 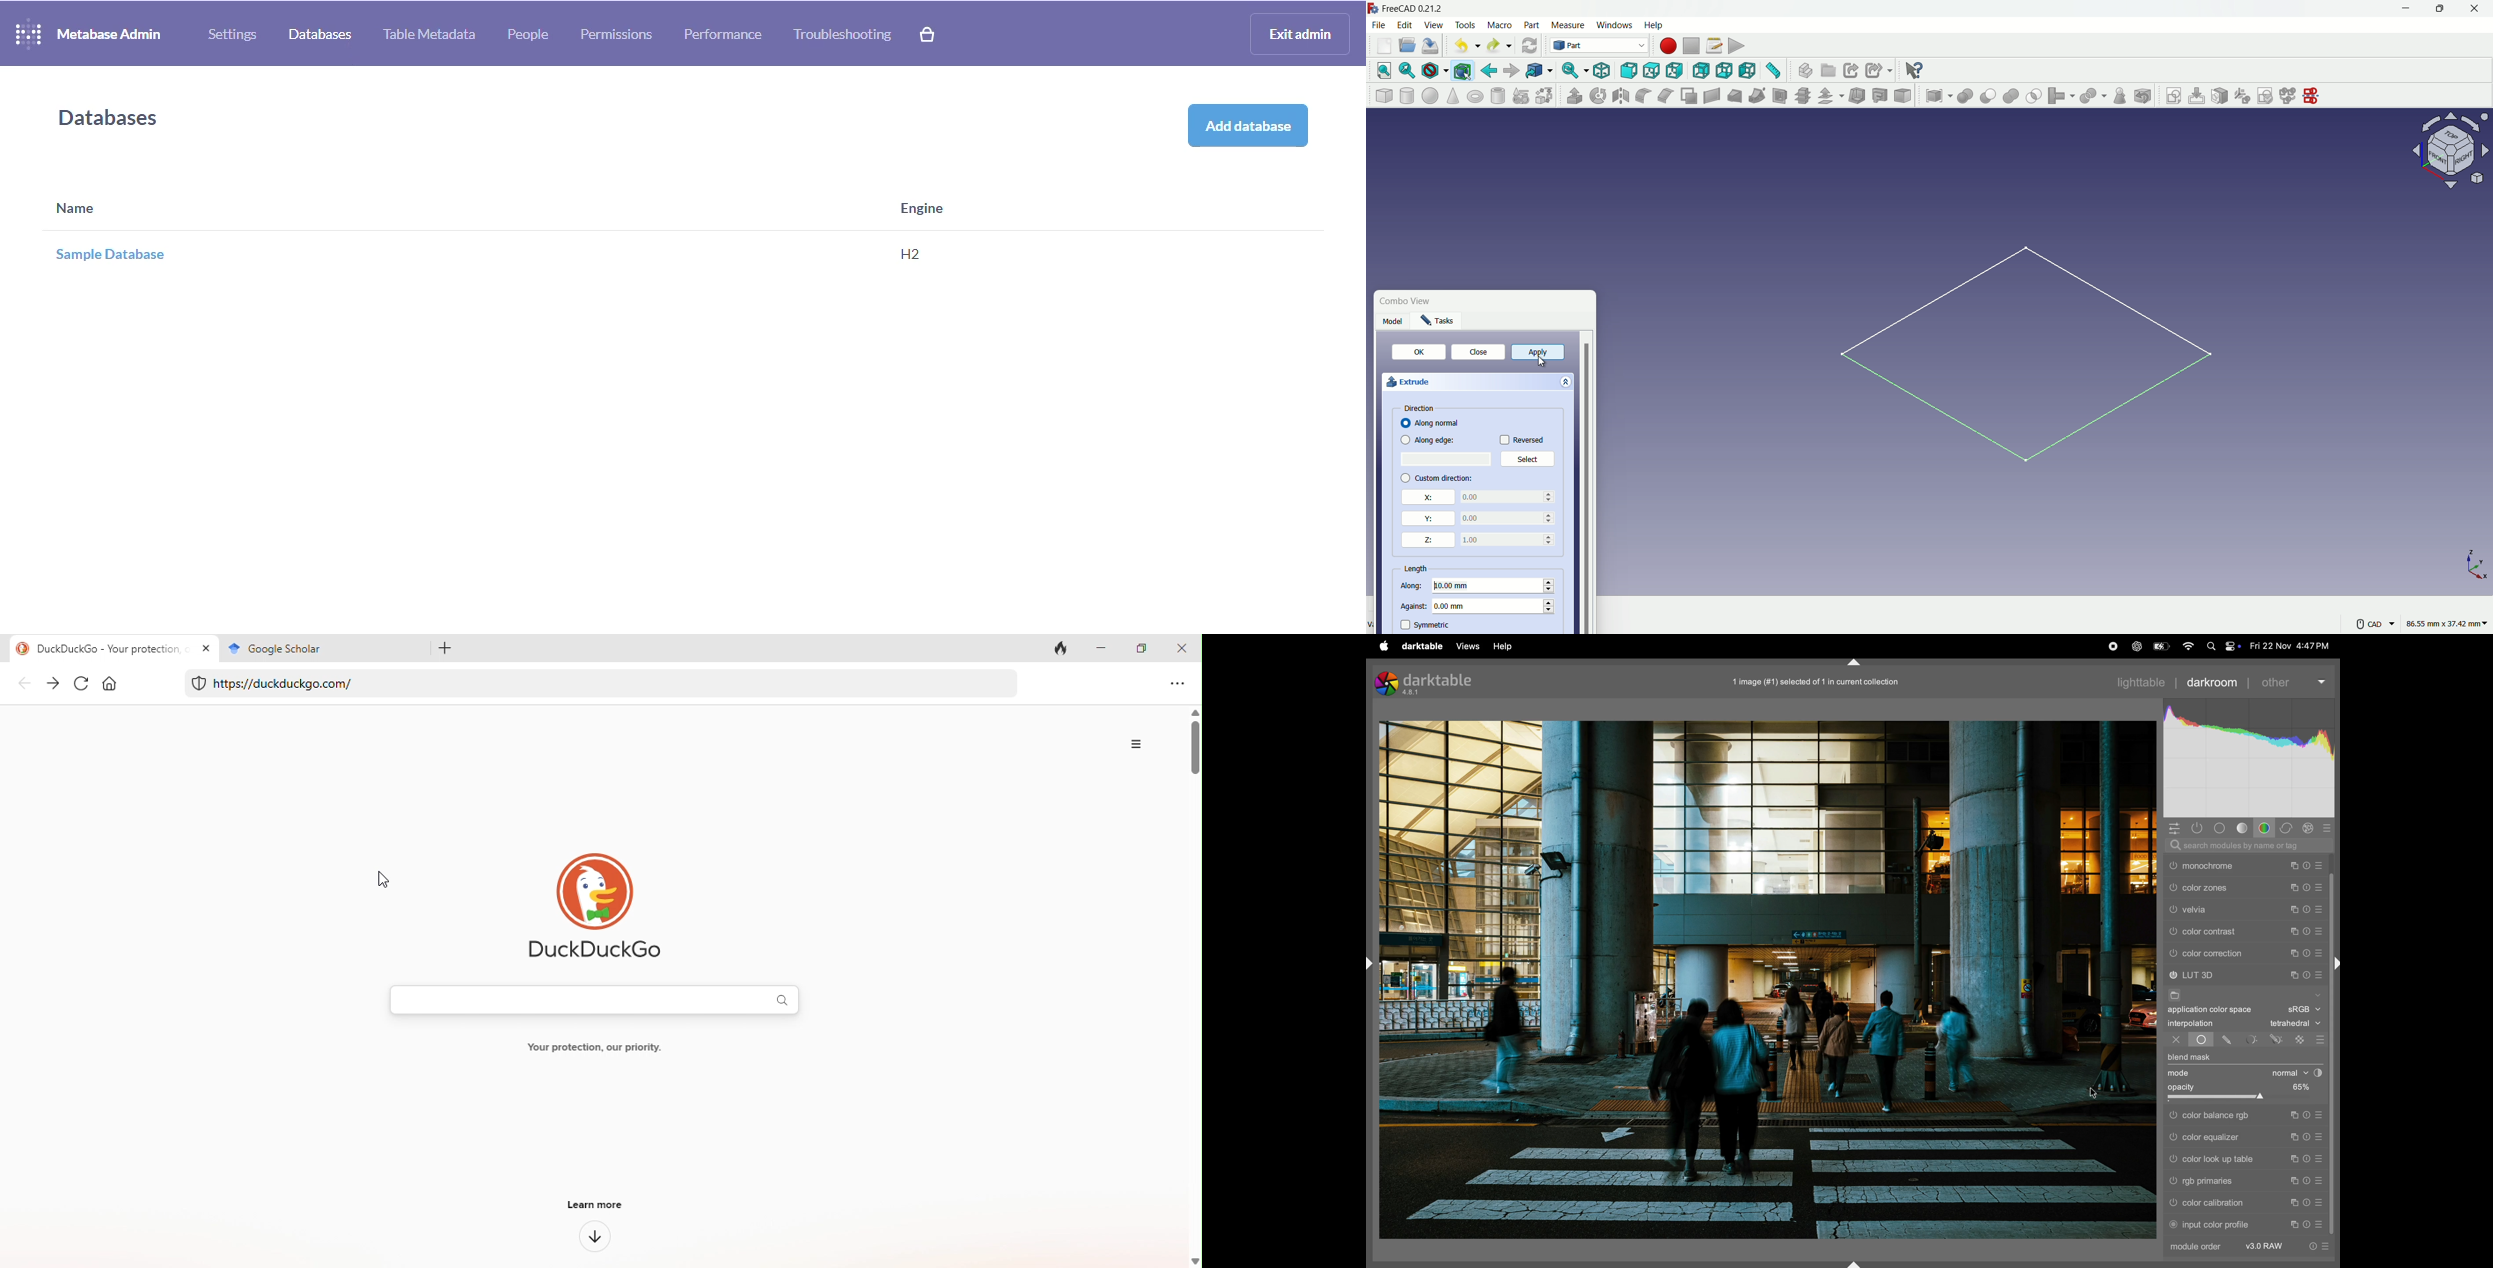 I want to click on thickness, so click(x=1859, y=96).